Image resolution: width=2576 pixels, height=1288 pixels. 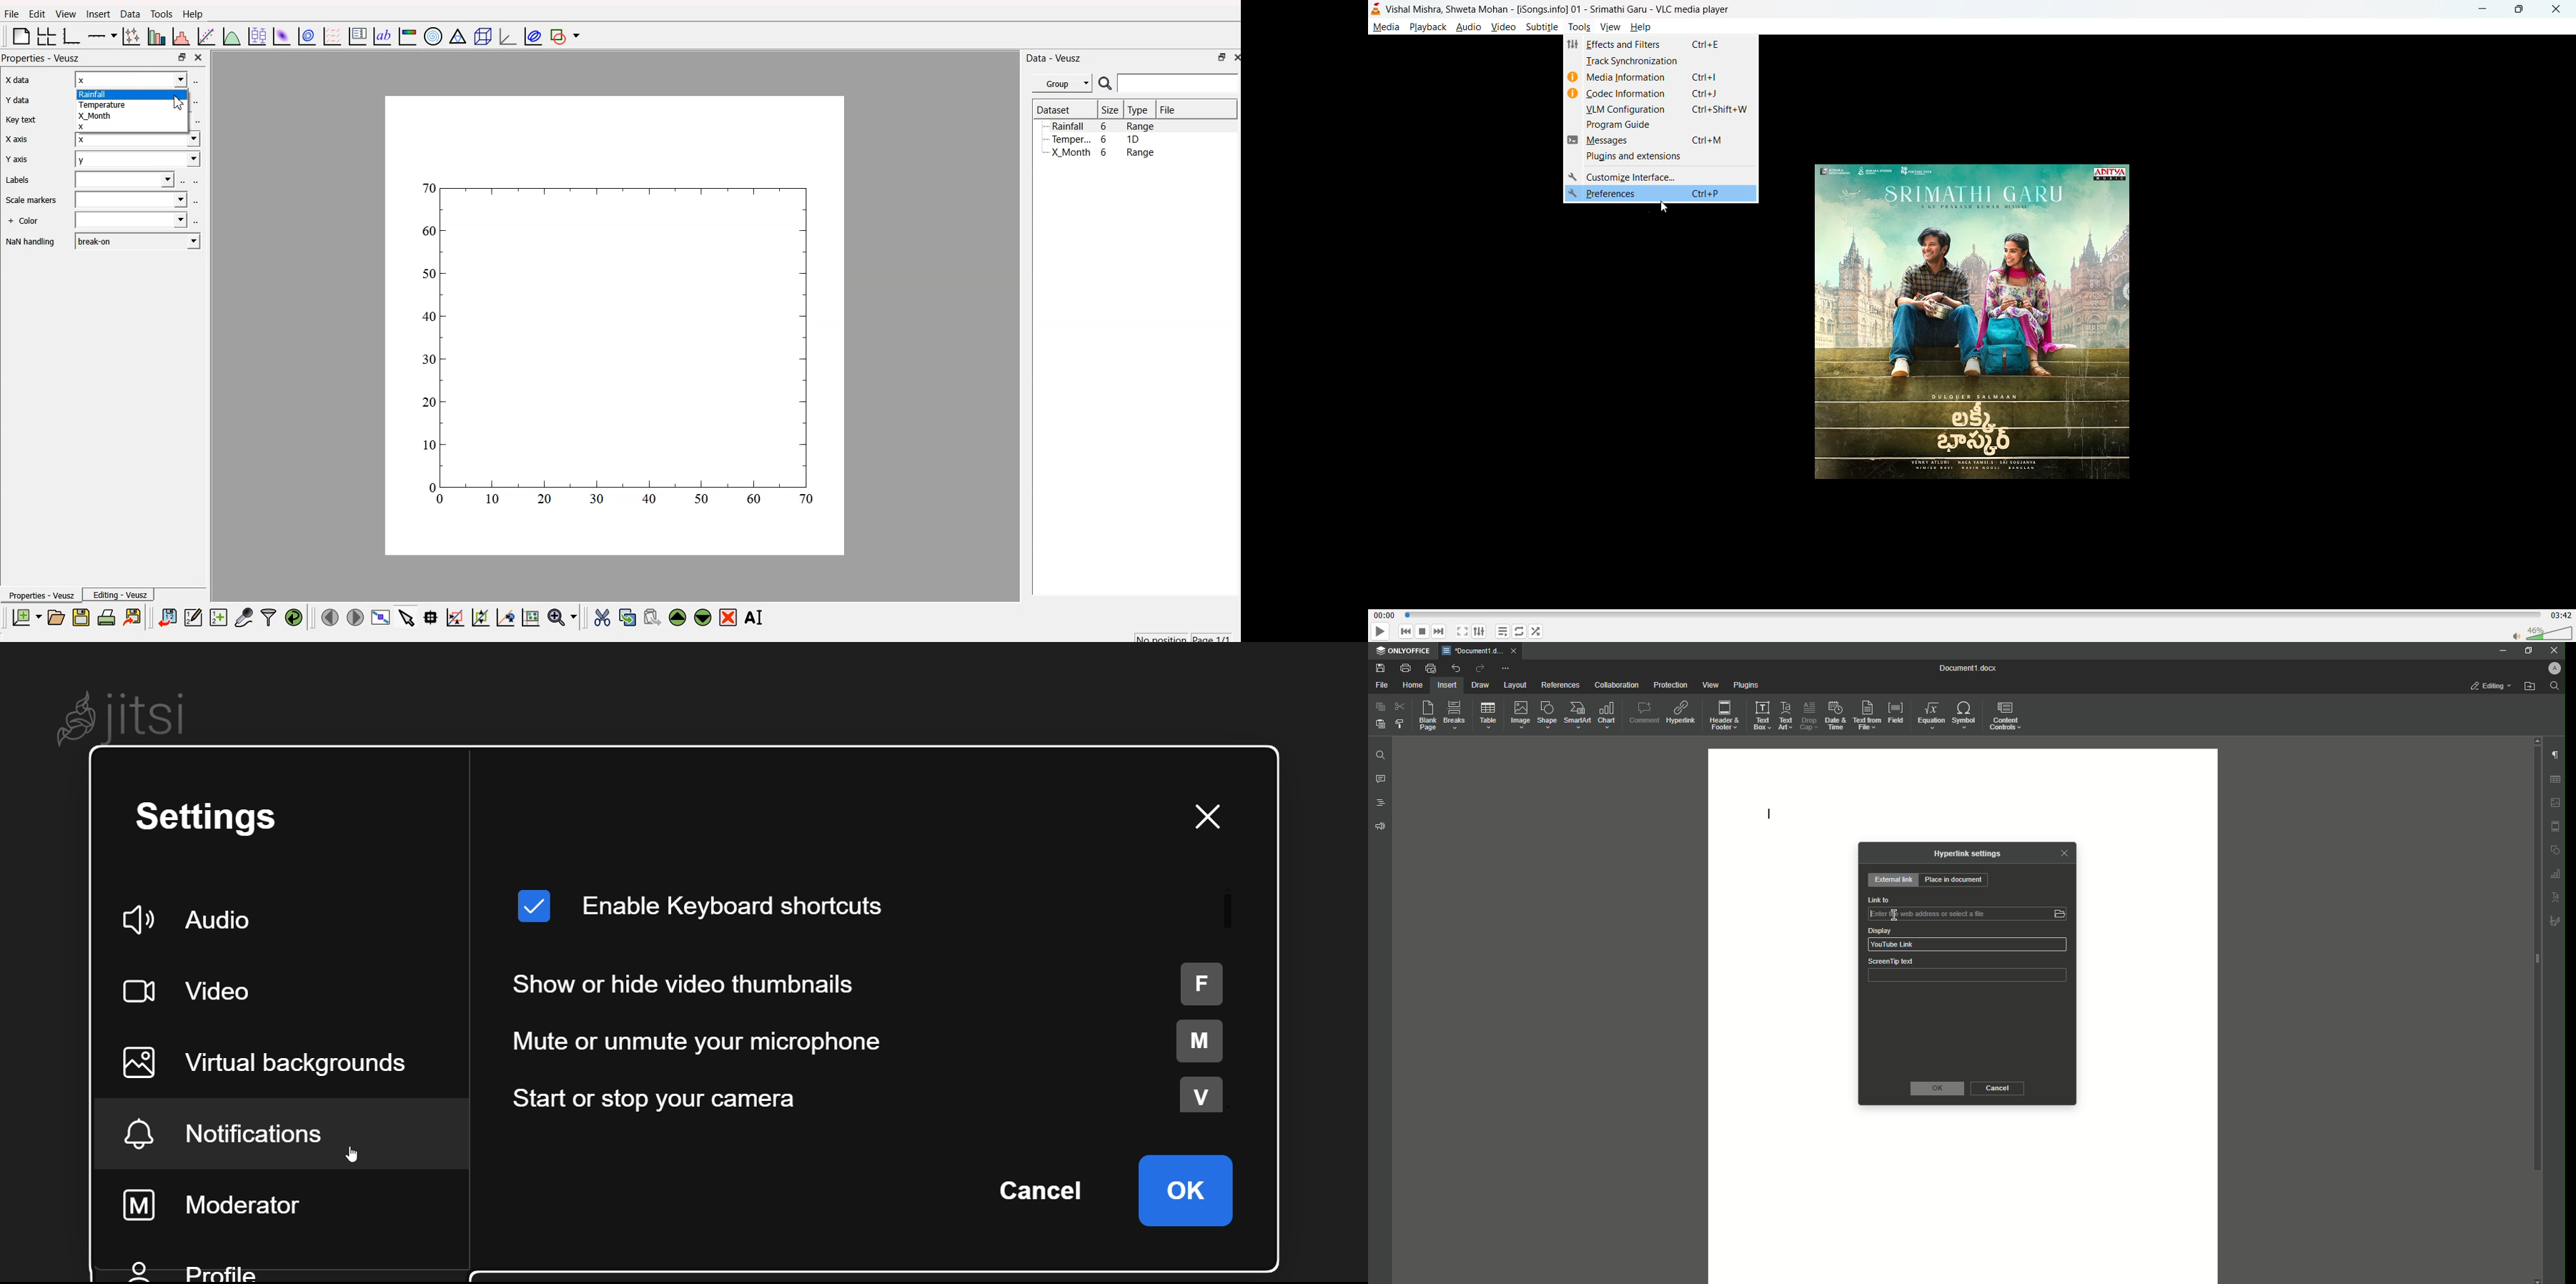 What do you see at coordinates (1456, 714) in the screenshot?
I see `Breaks` at bounding box center [1456, 714].